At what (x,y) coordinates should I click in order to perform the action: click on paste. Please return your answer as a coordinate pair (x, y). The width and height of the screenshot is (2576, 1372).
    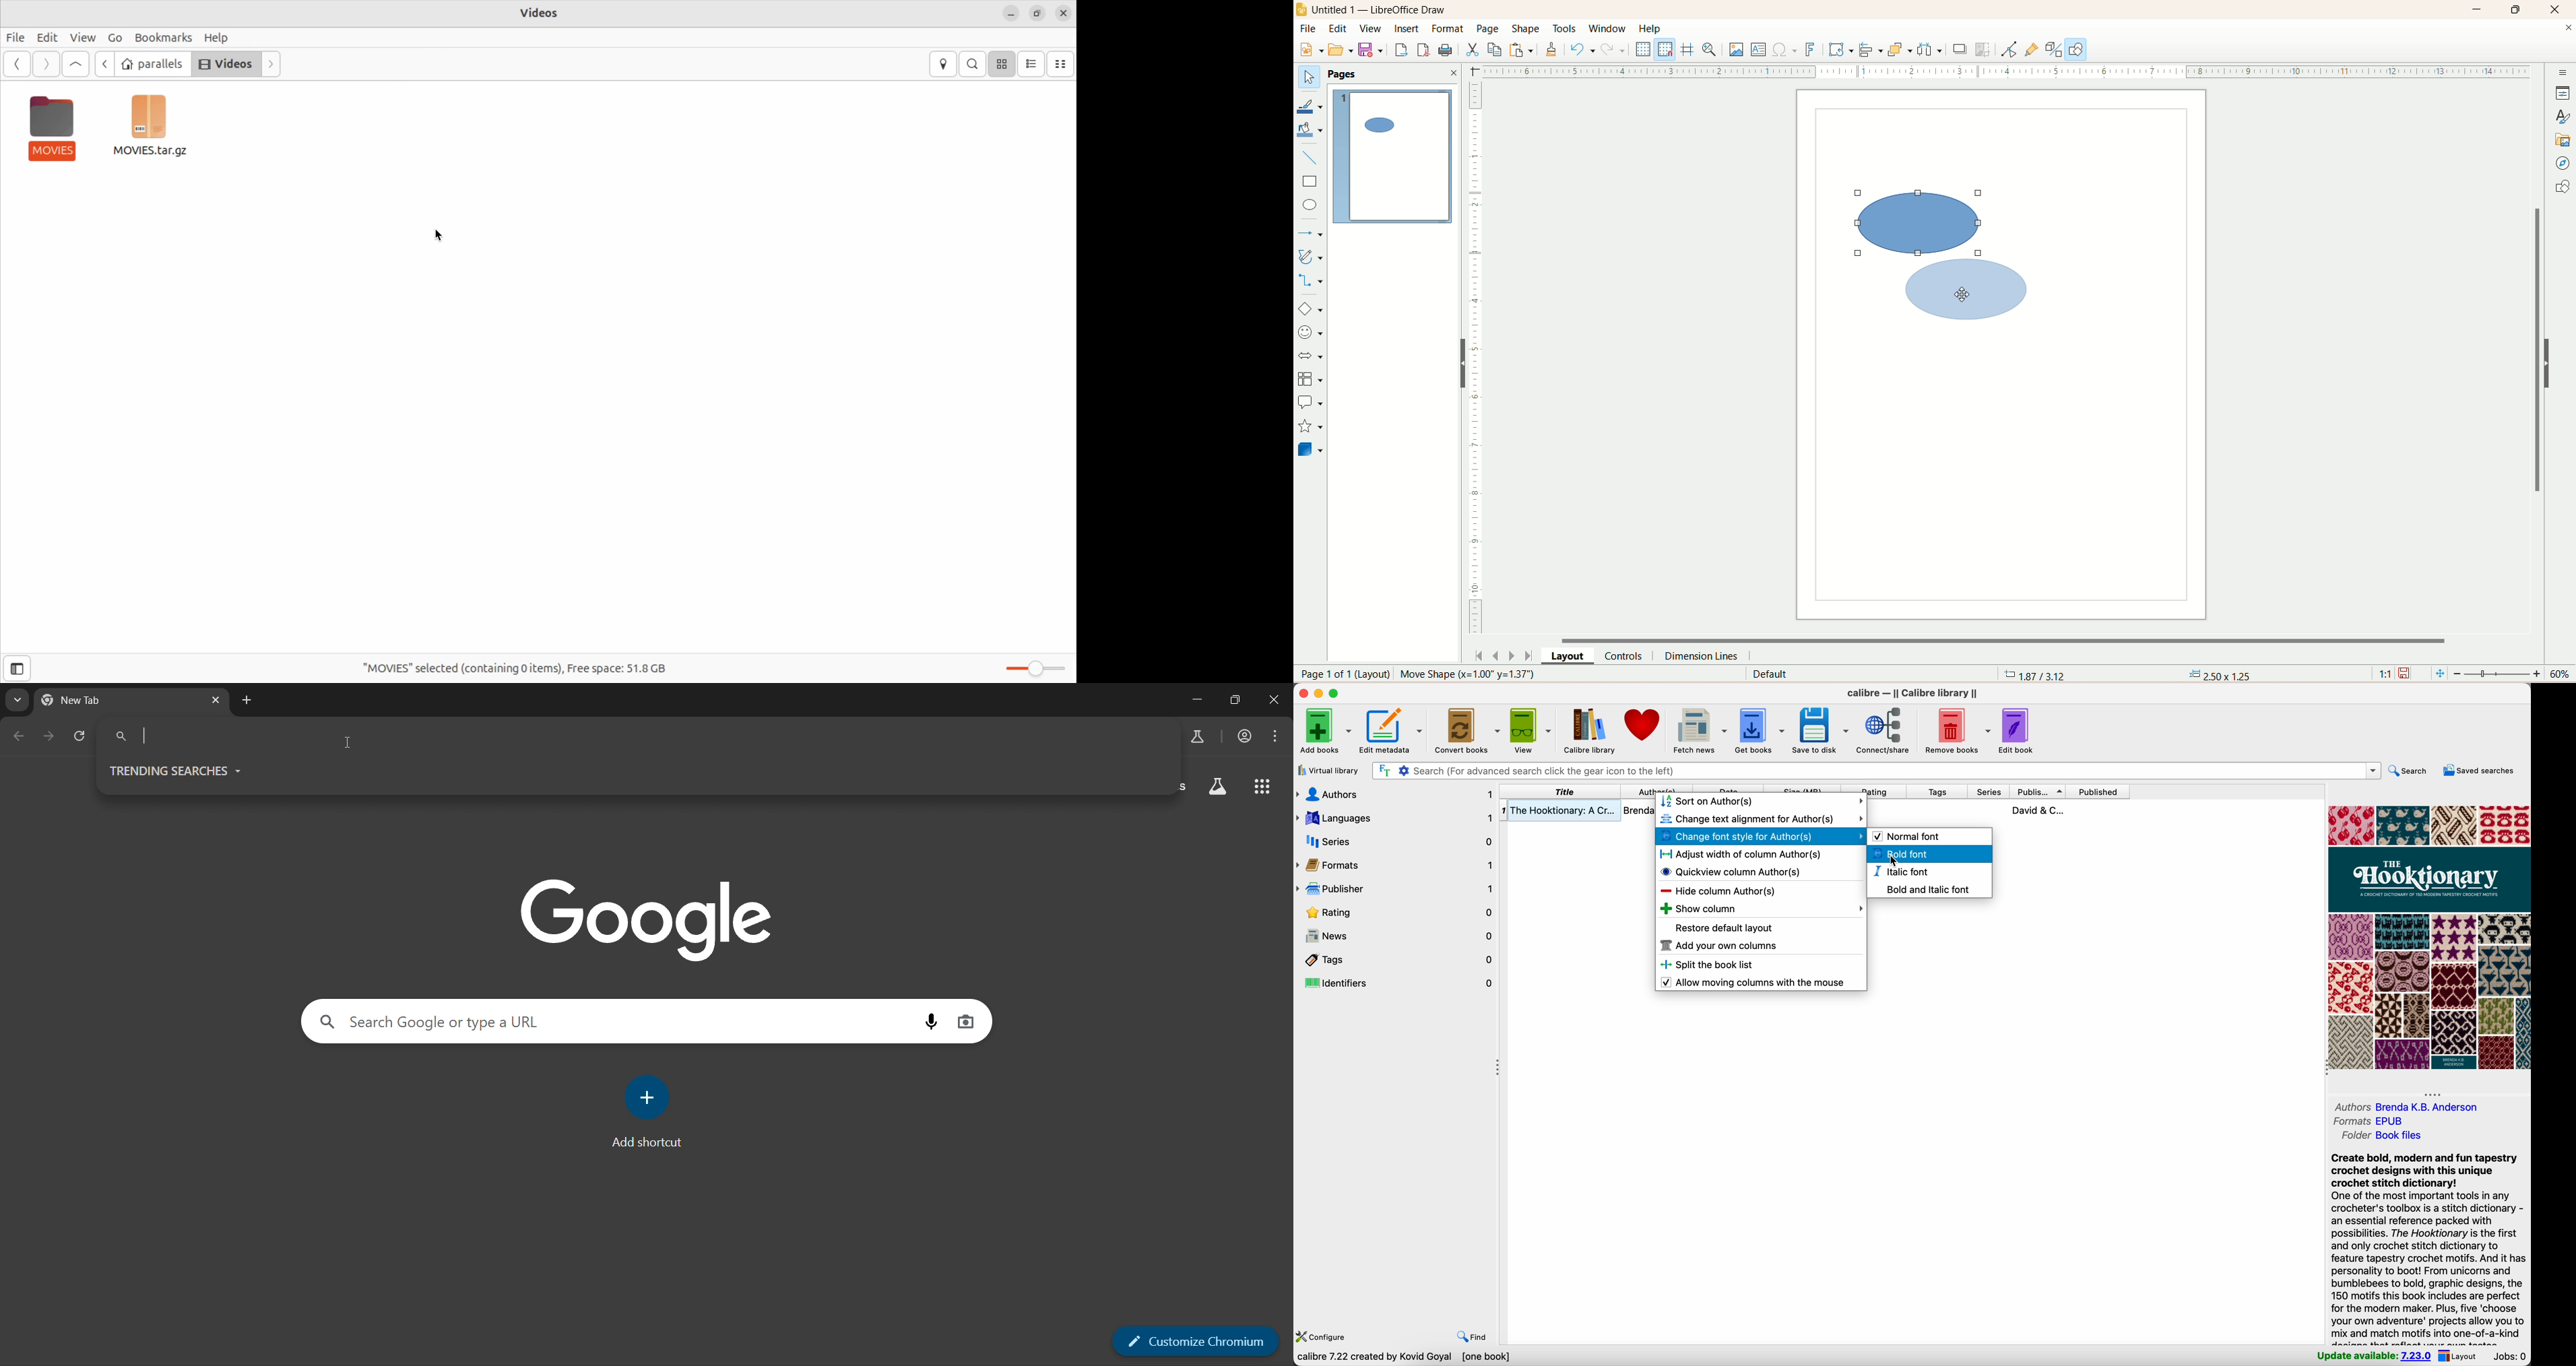
    Looking at the image, I should click on (1521, 49).